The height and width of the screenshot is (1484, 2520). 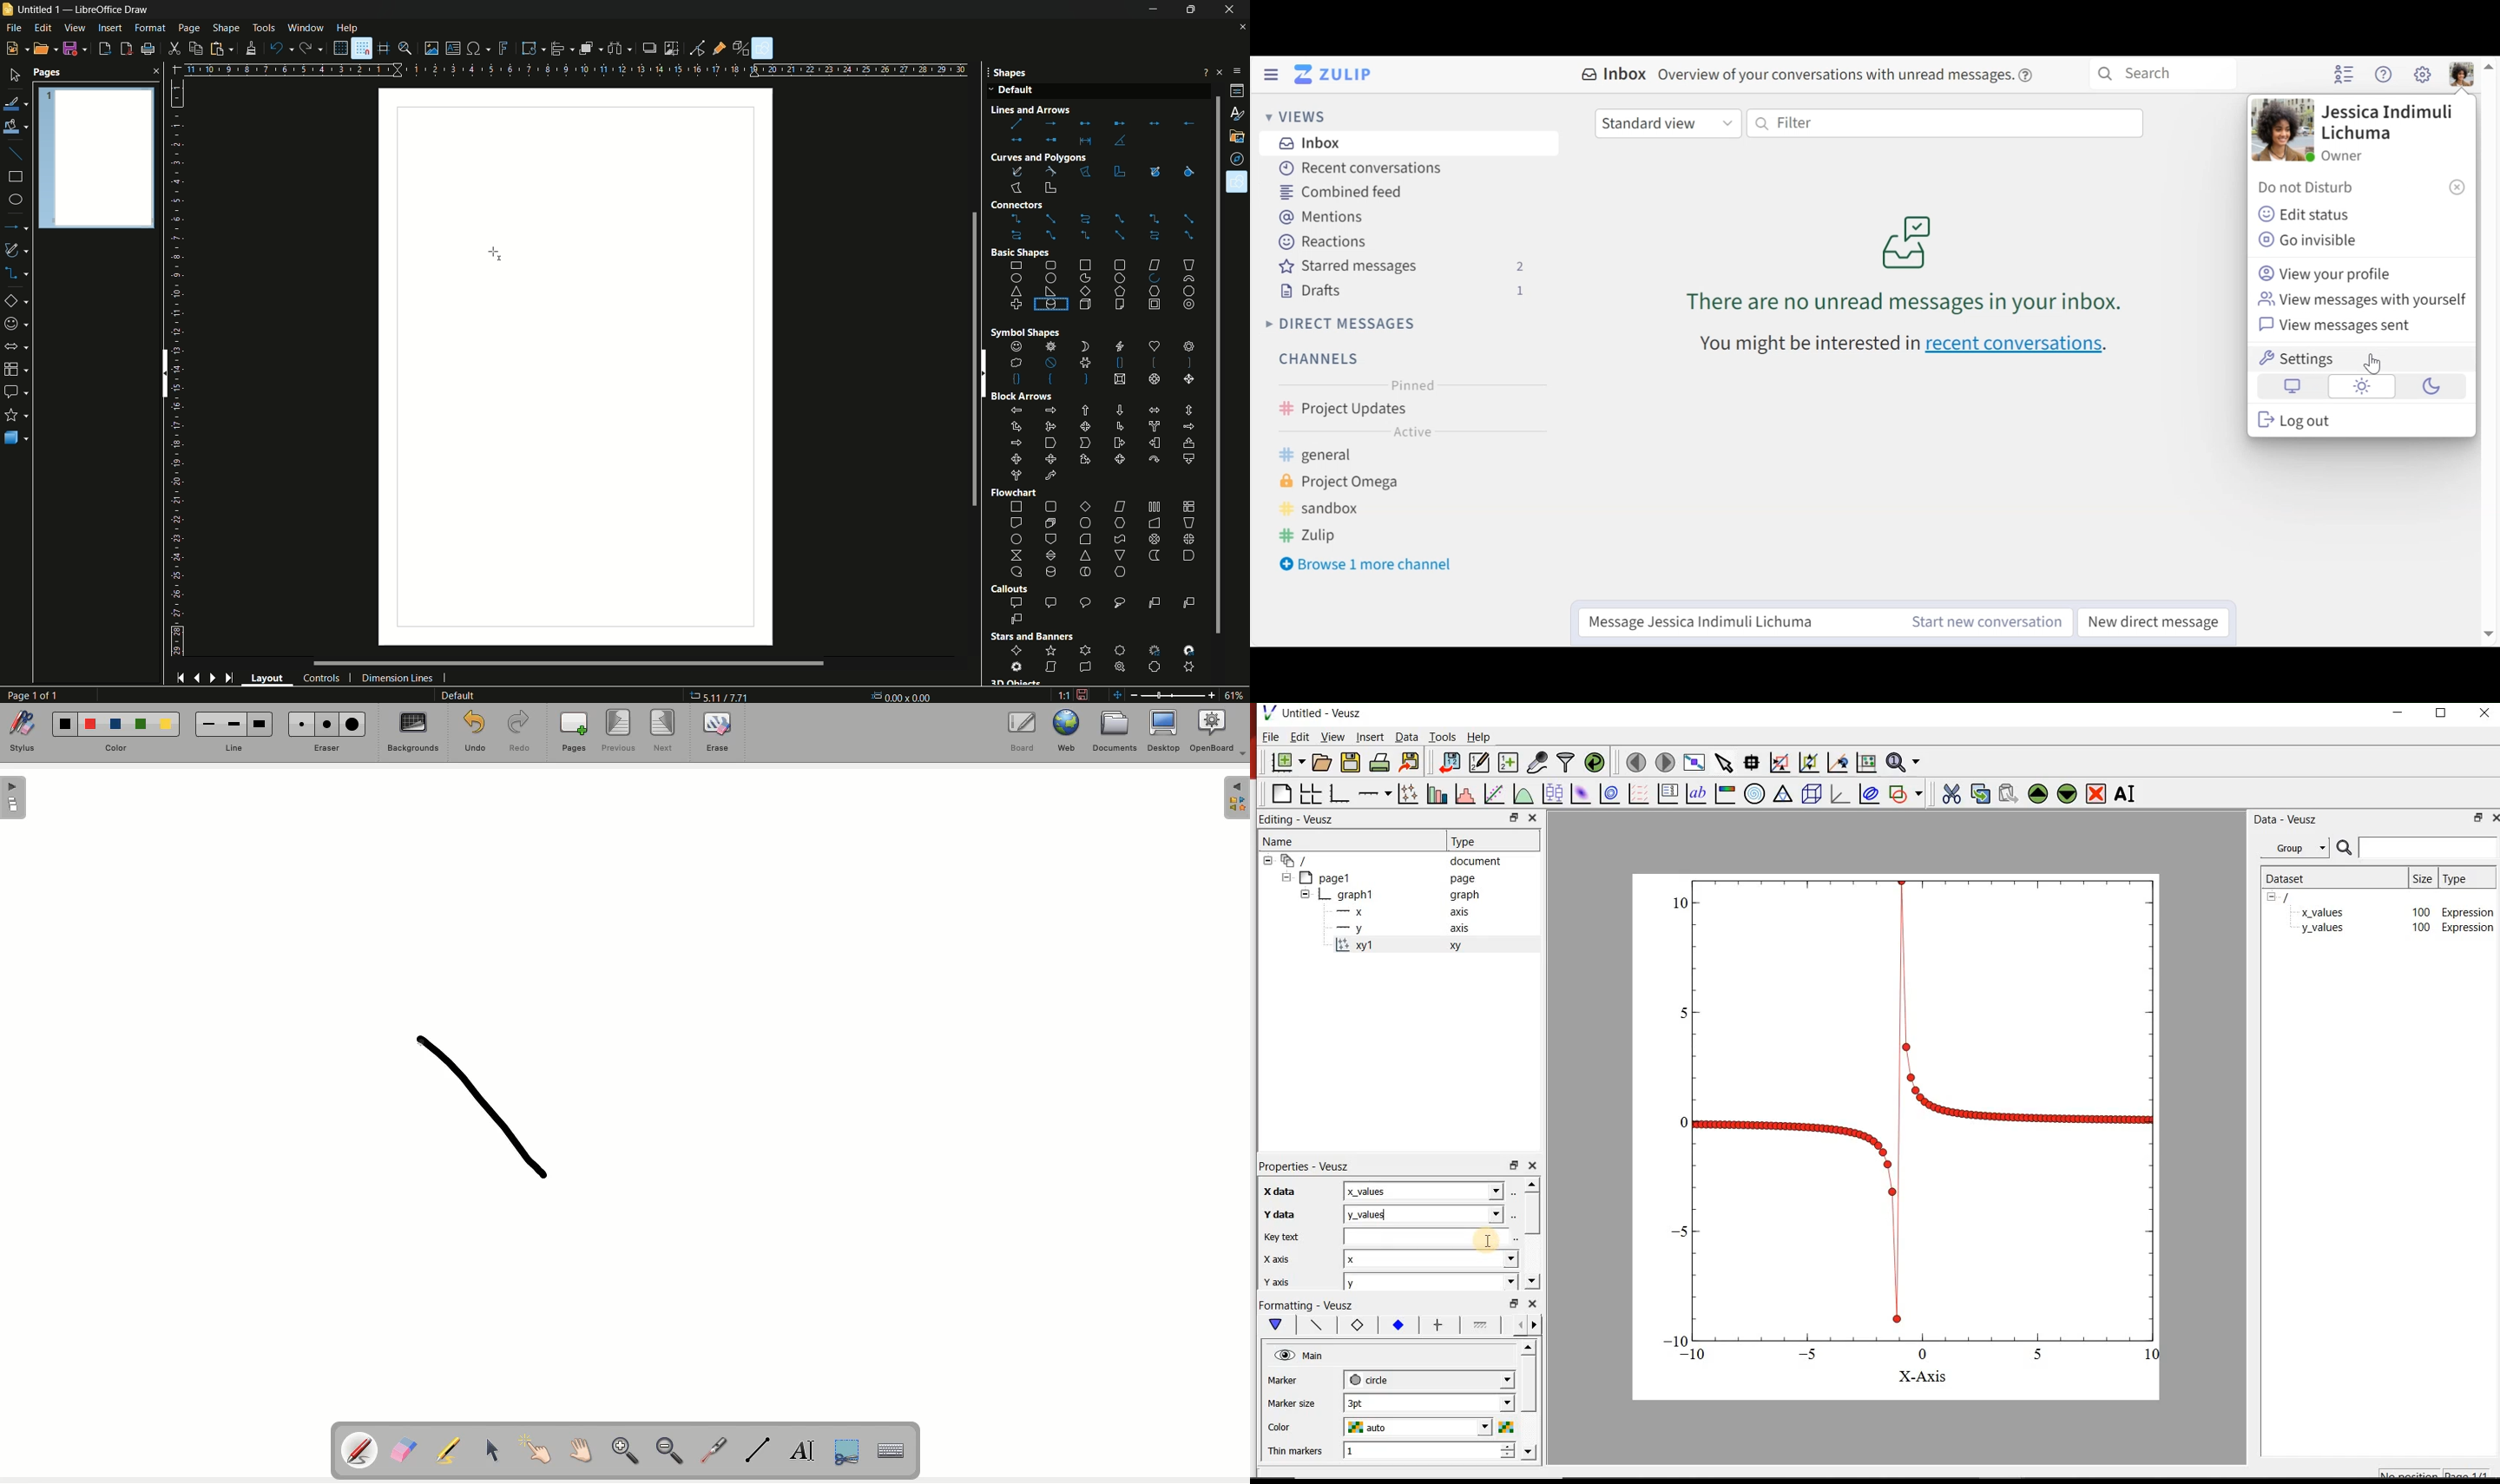 I want to click on Personal Menu, so click(x=2462, y=74).